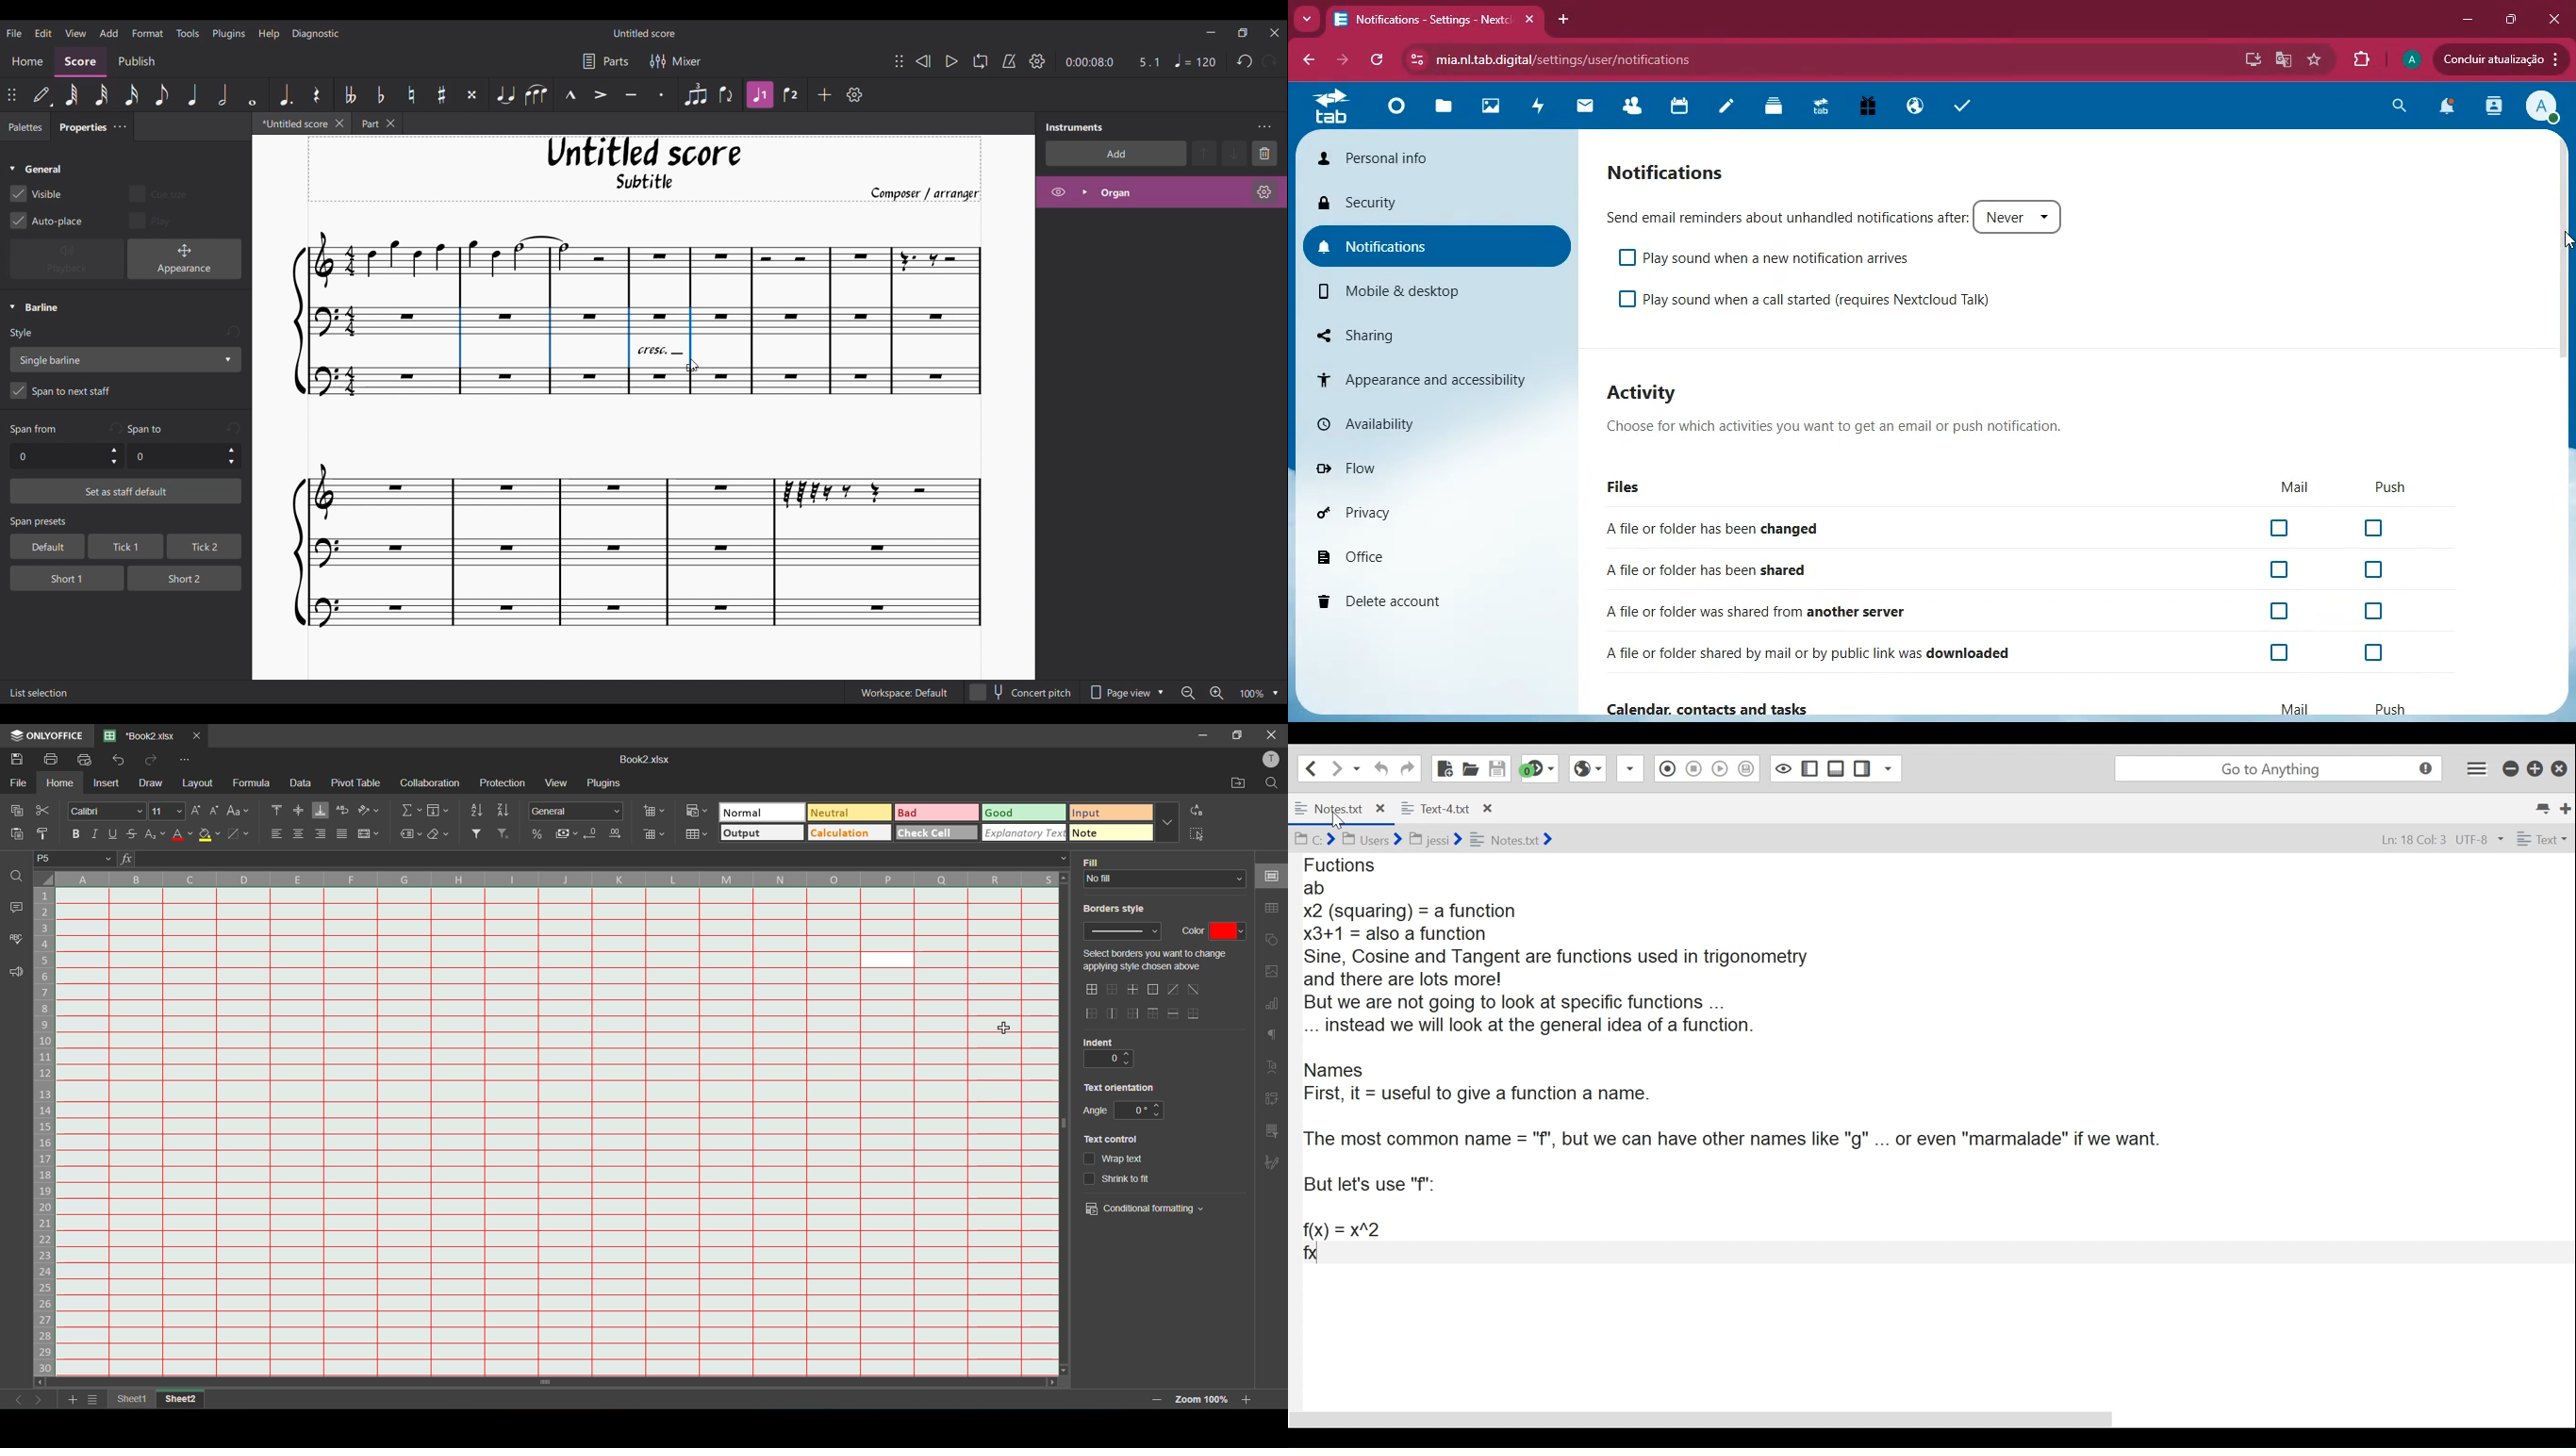 The width and height of the screenshot is (2576, 1456). What do you see at coordinates (2284, 610) in the screenshot?
I see `Checkbox` at bounding box center [2284, 610].